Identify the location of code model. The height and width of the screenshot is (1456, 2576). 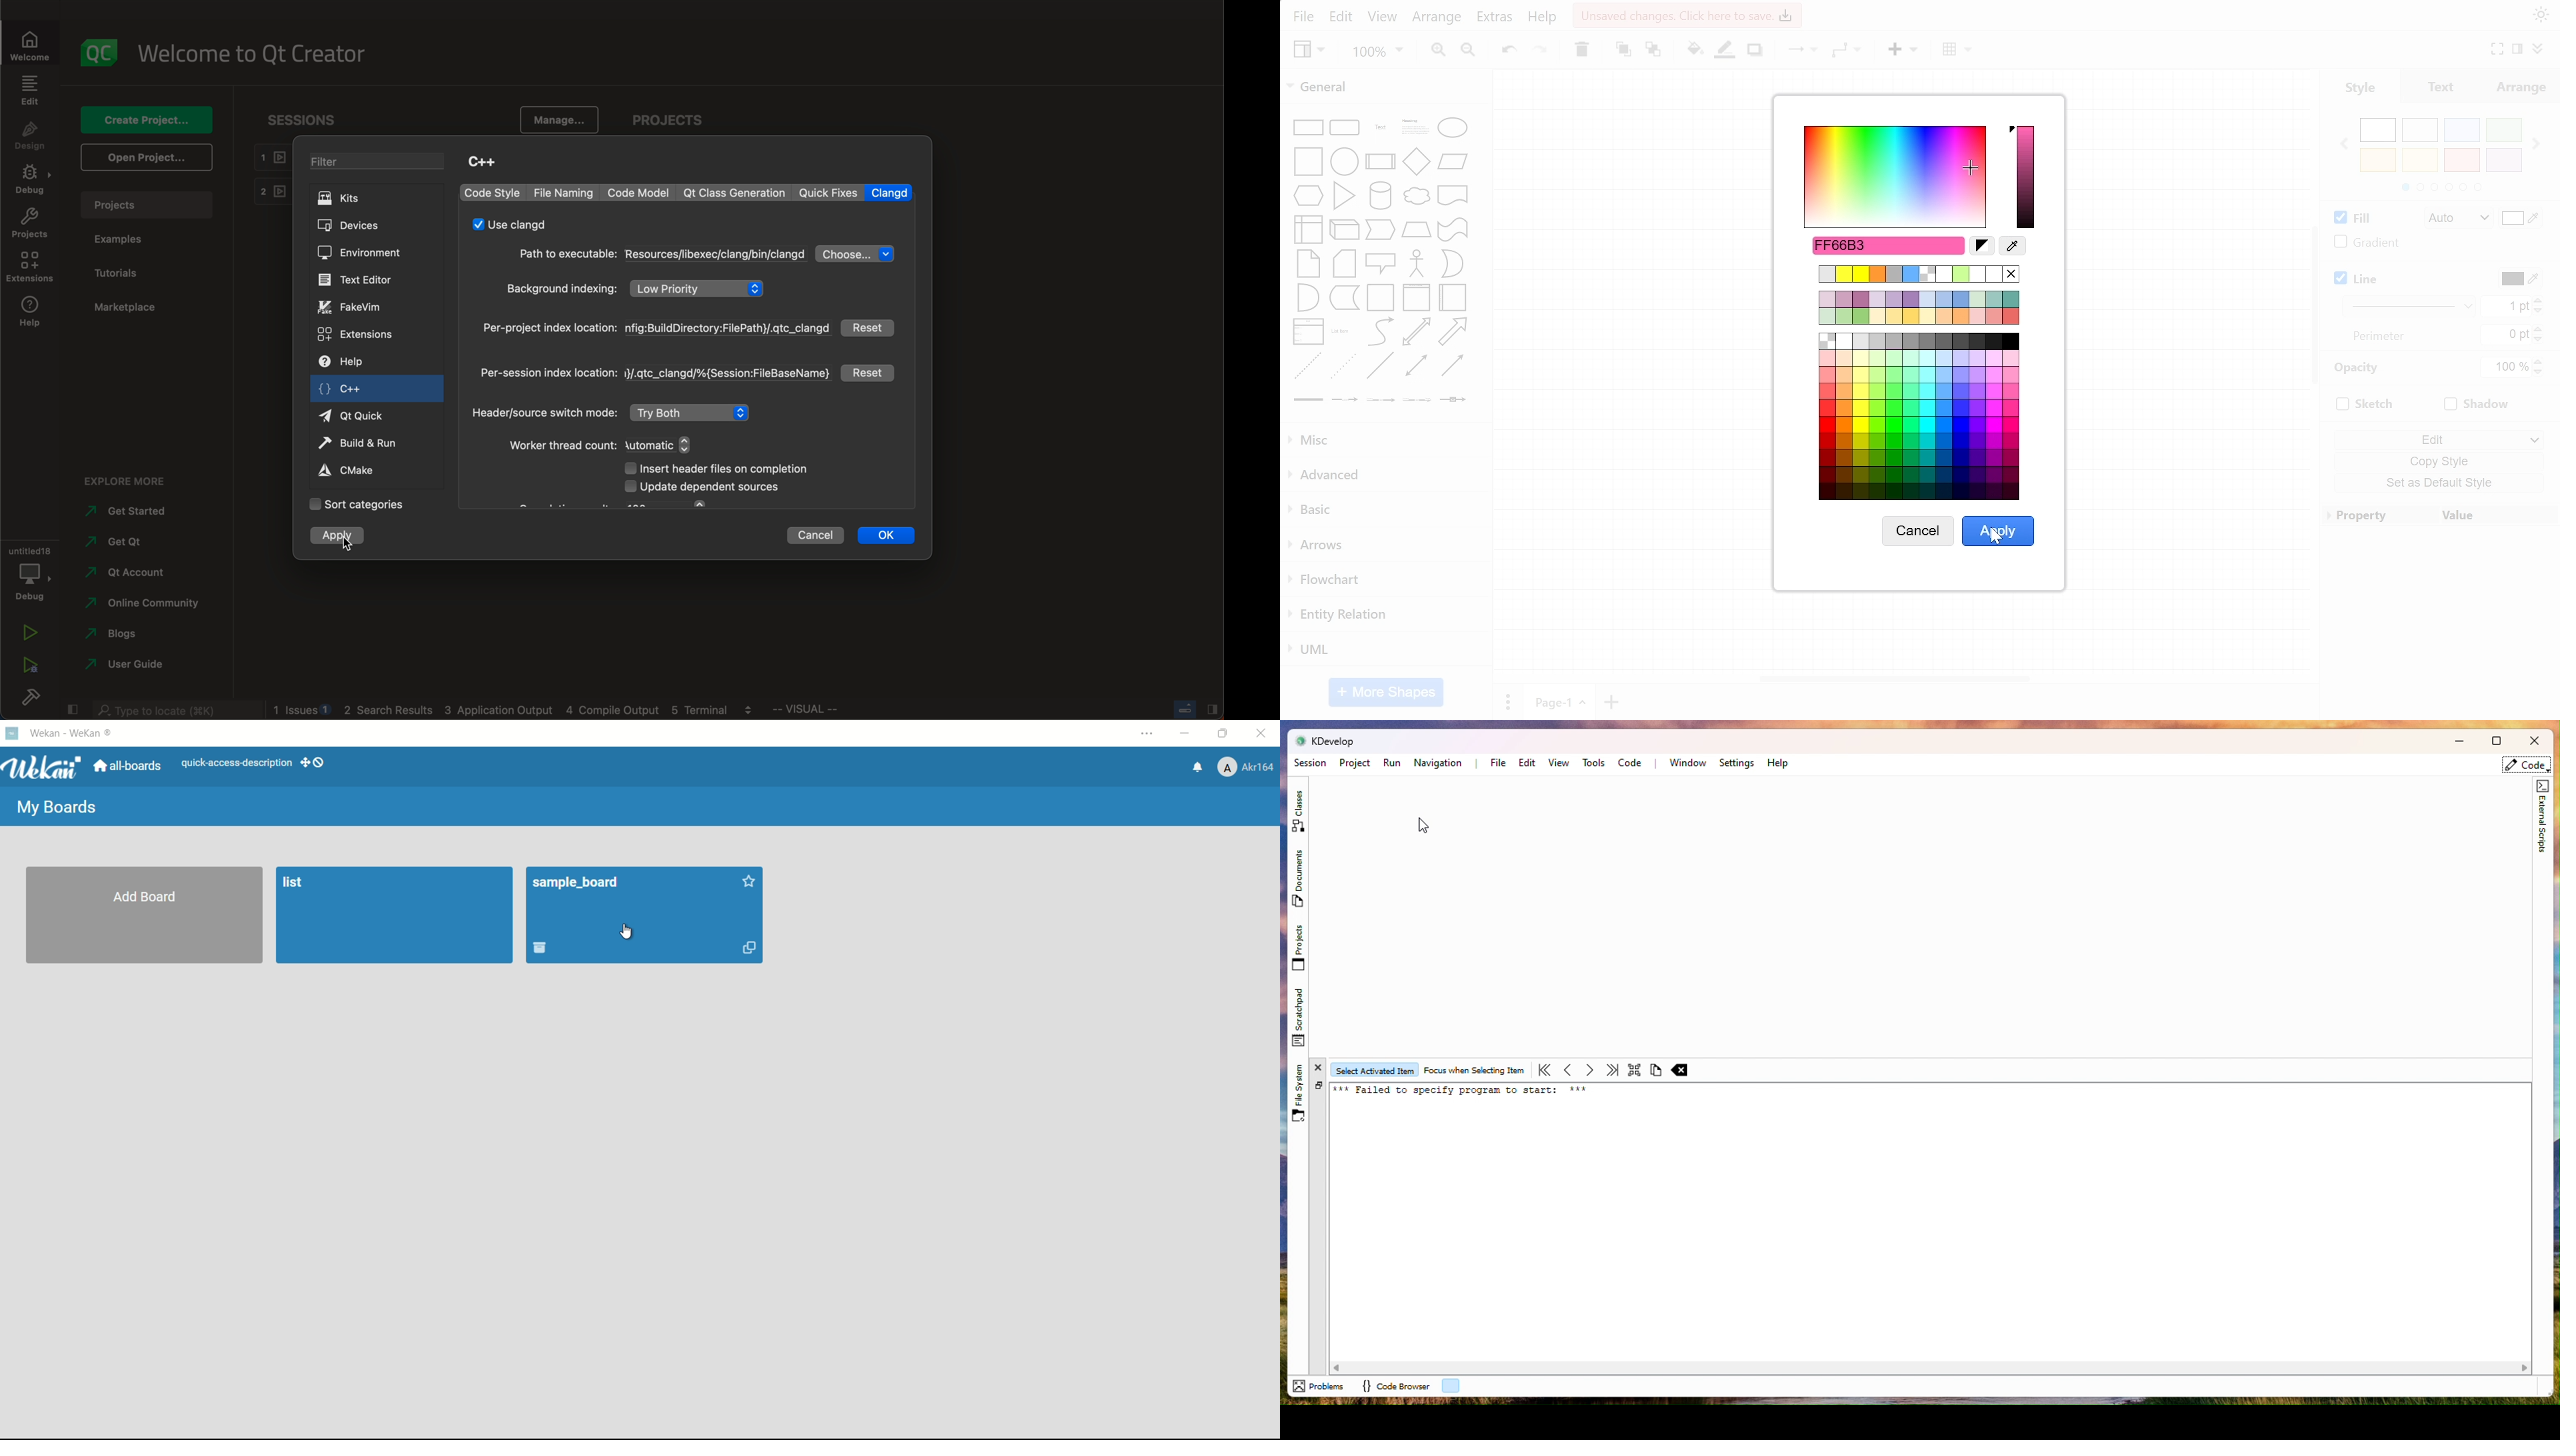
(640, 192).